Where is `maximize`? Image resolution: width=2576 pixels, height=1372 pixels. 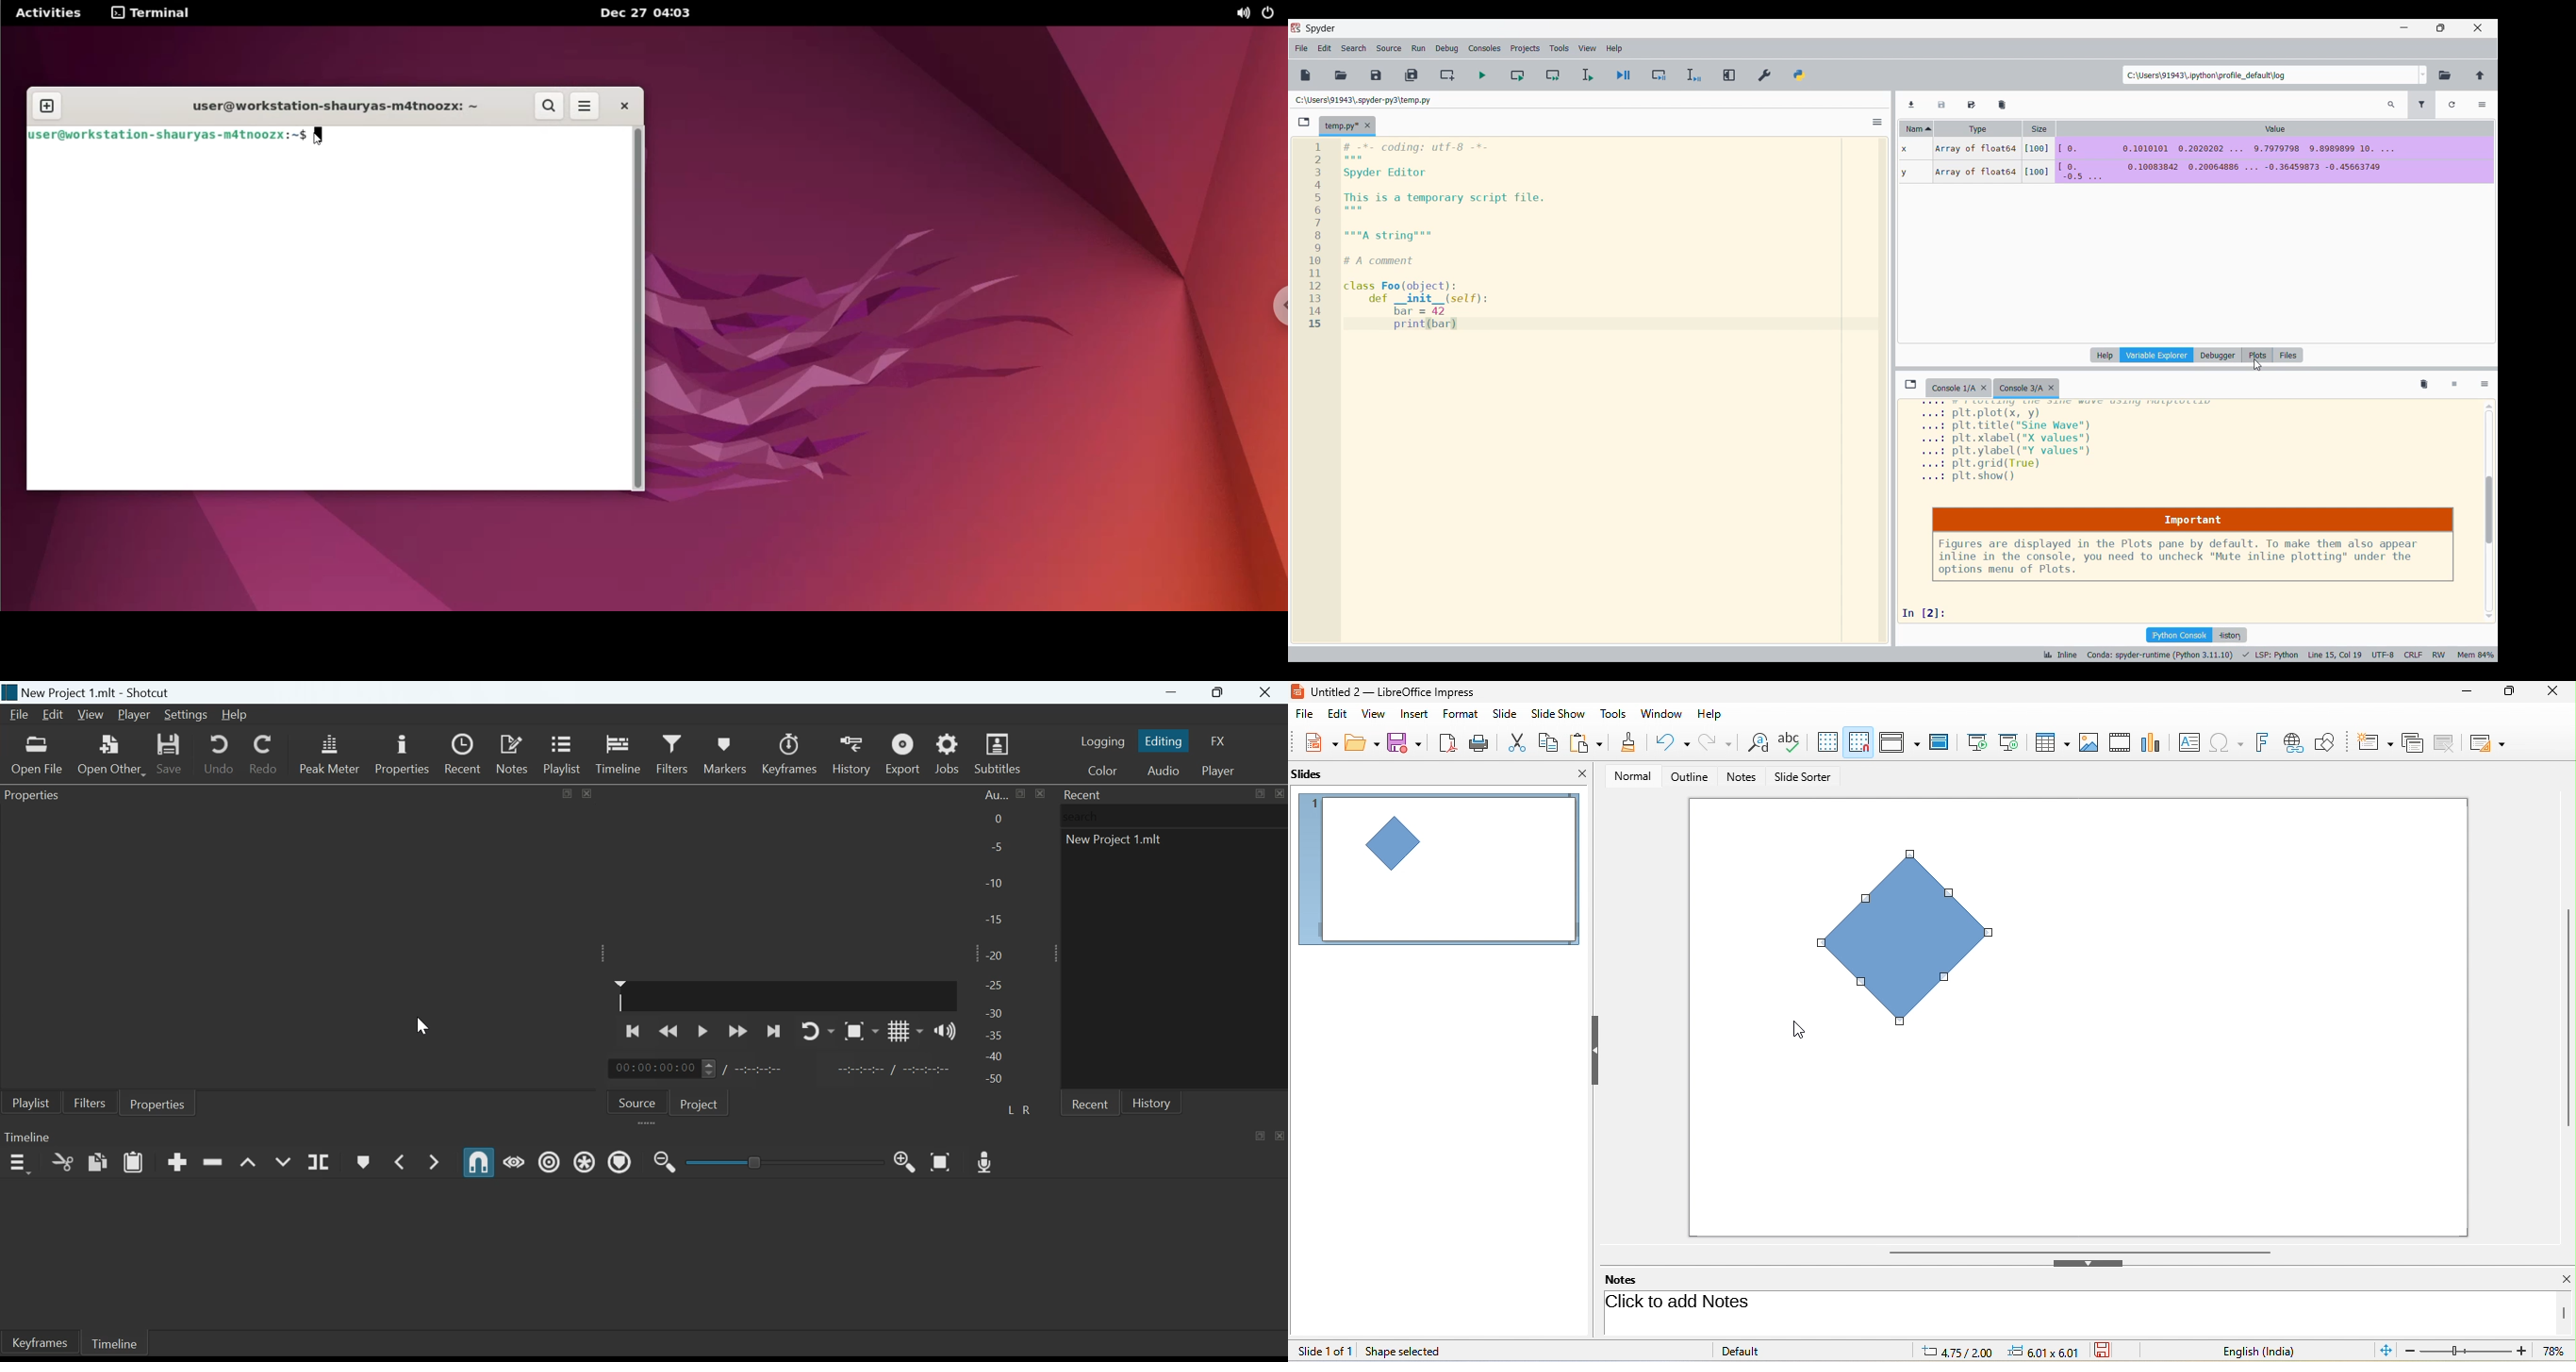
maximize is located at coordinates (2505, 695).